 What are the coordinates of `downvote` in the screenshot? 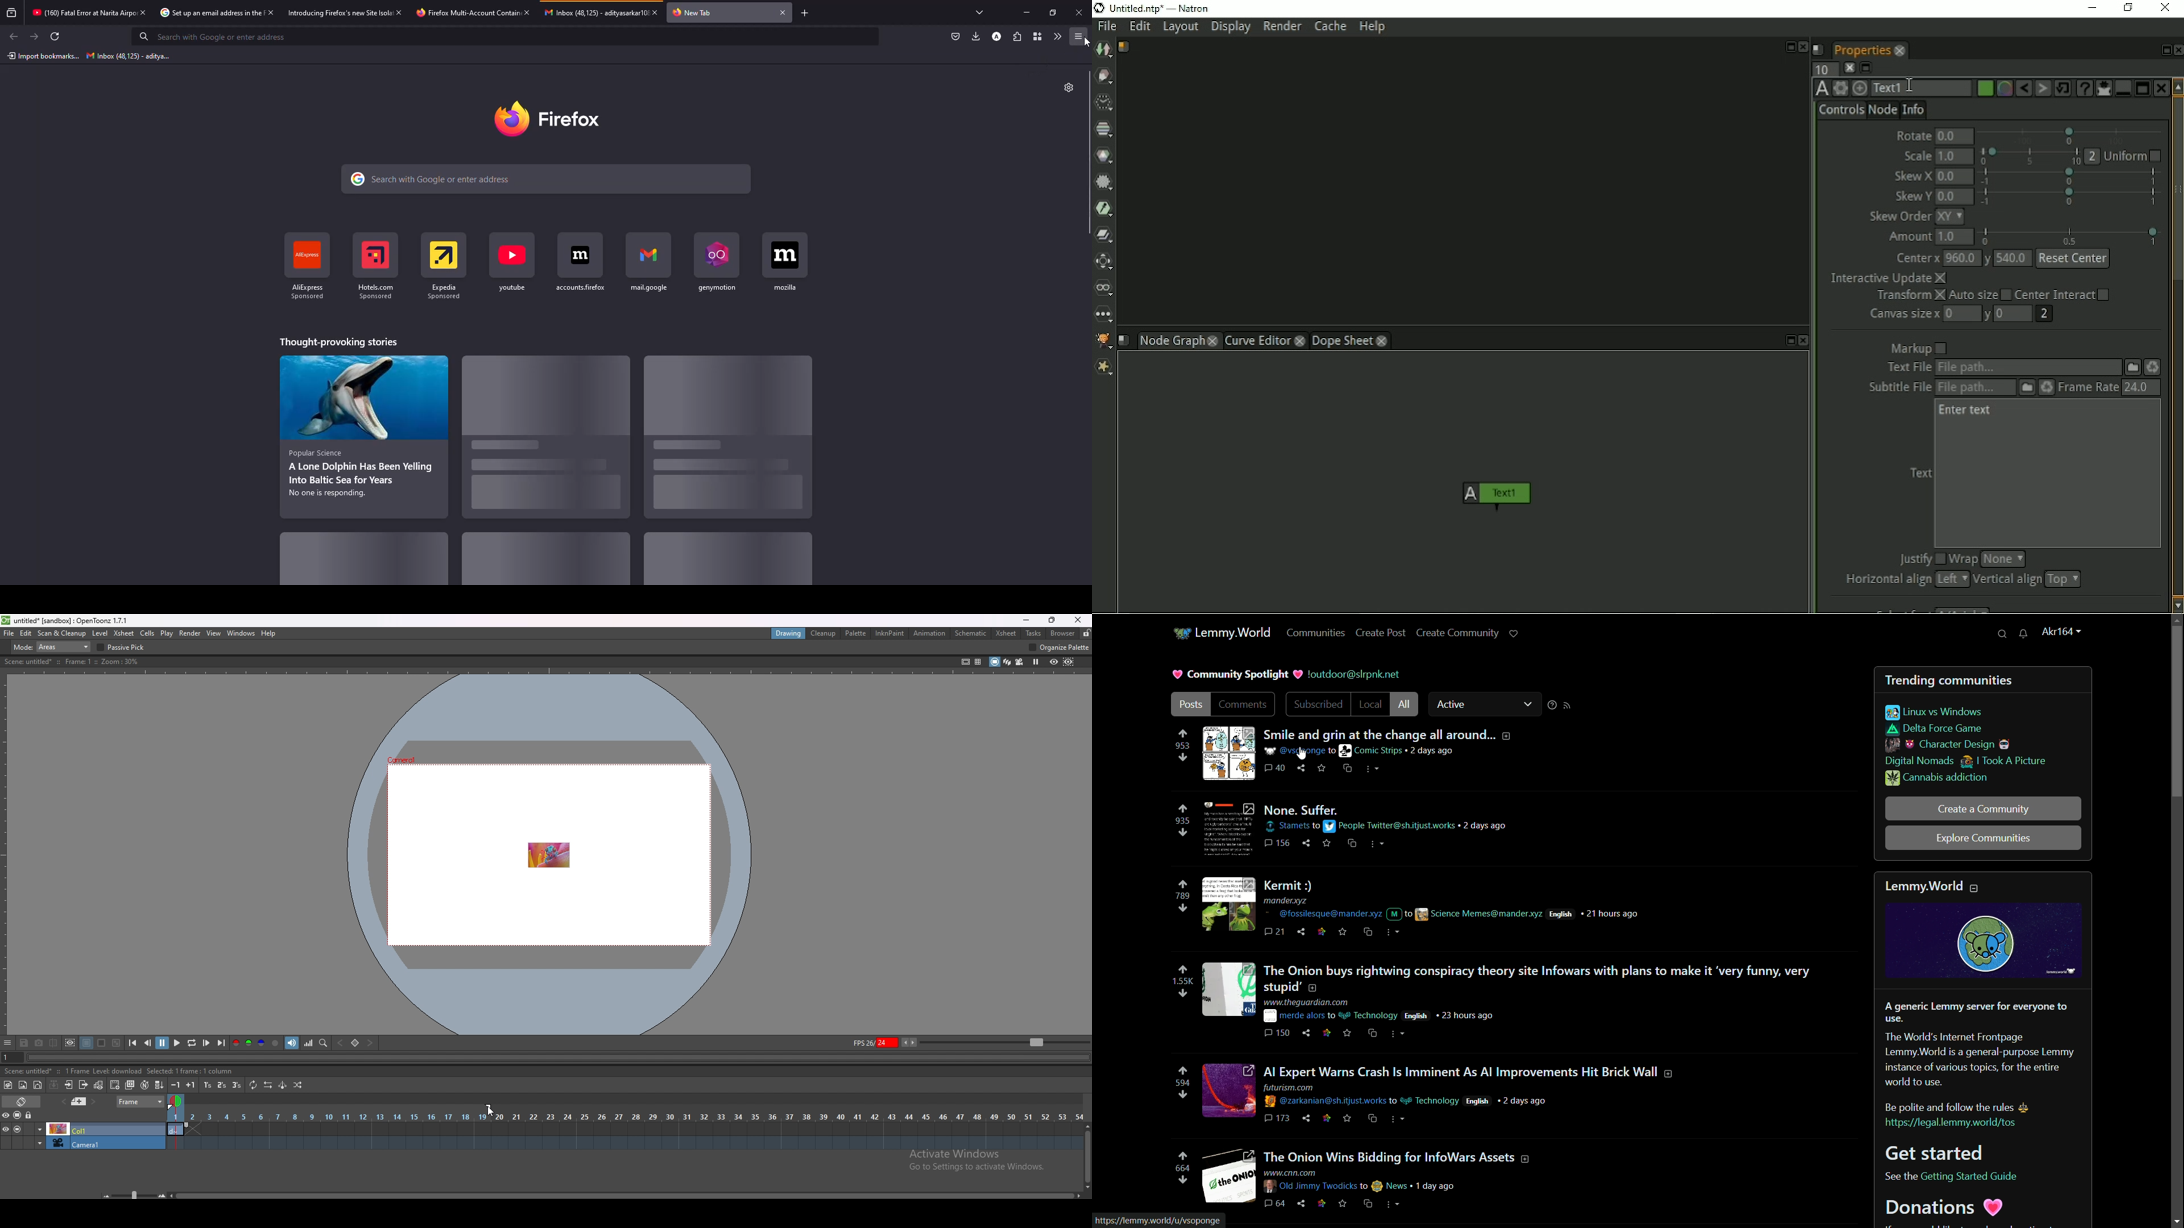 It's located at (1183, 757).